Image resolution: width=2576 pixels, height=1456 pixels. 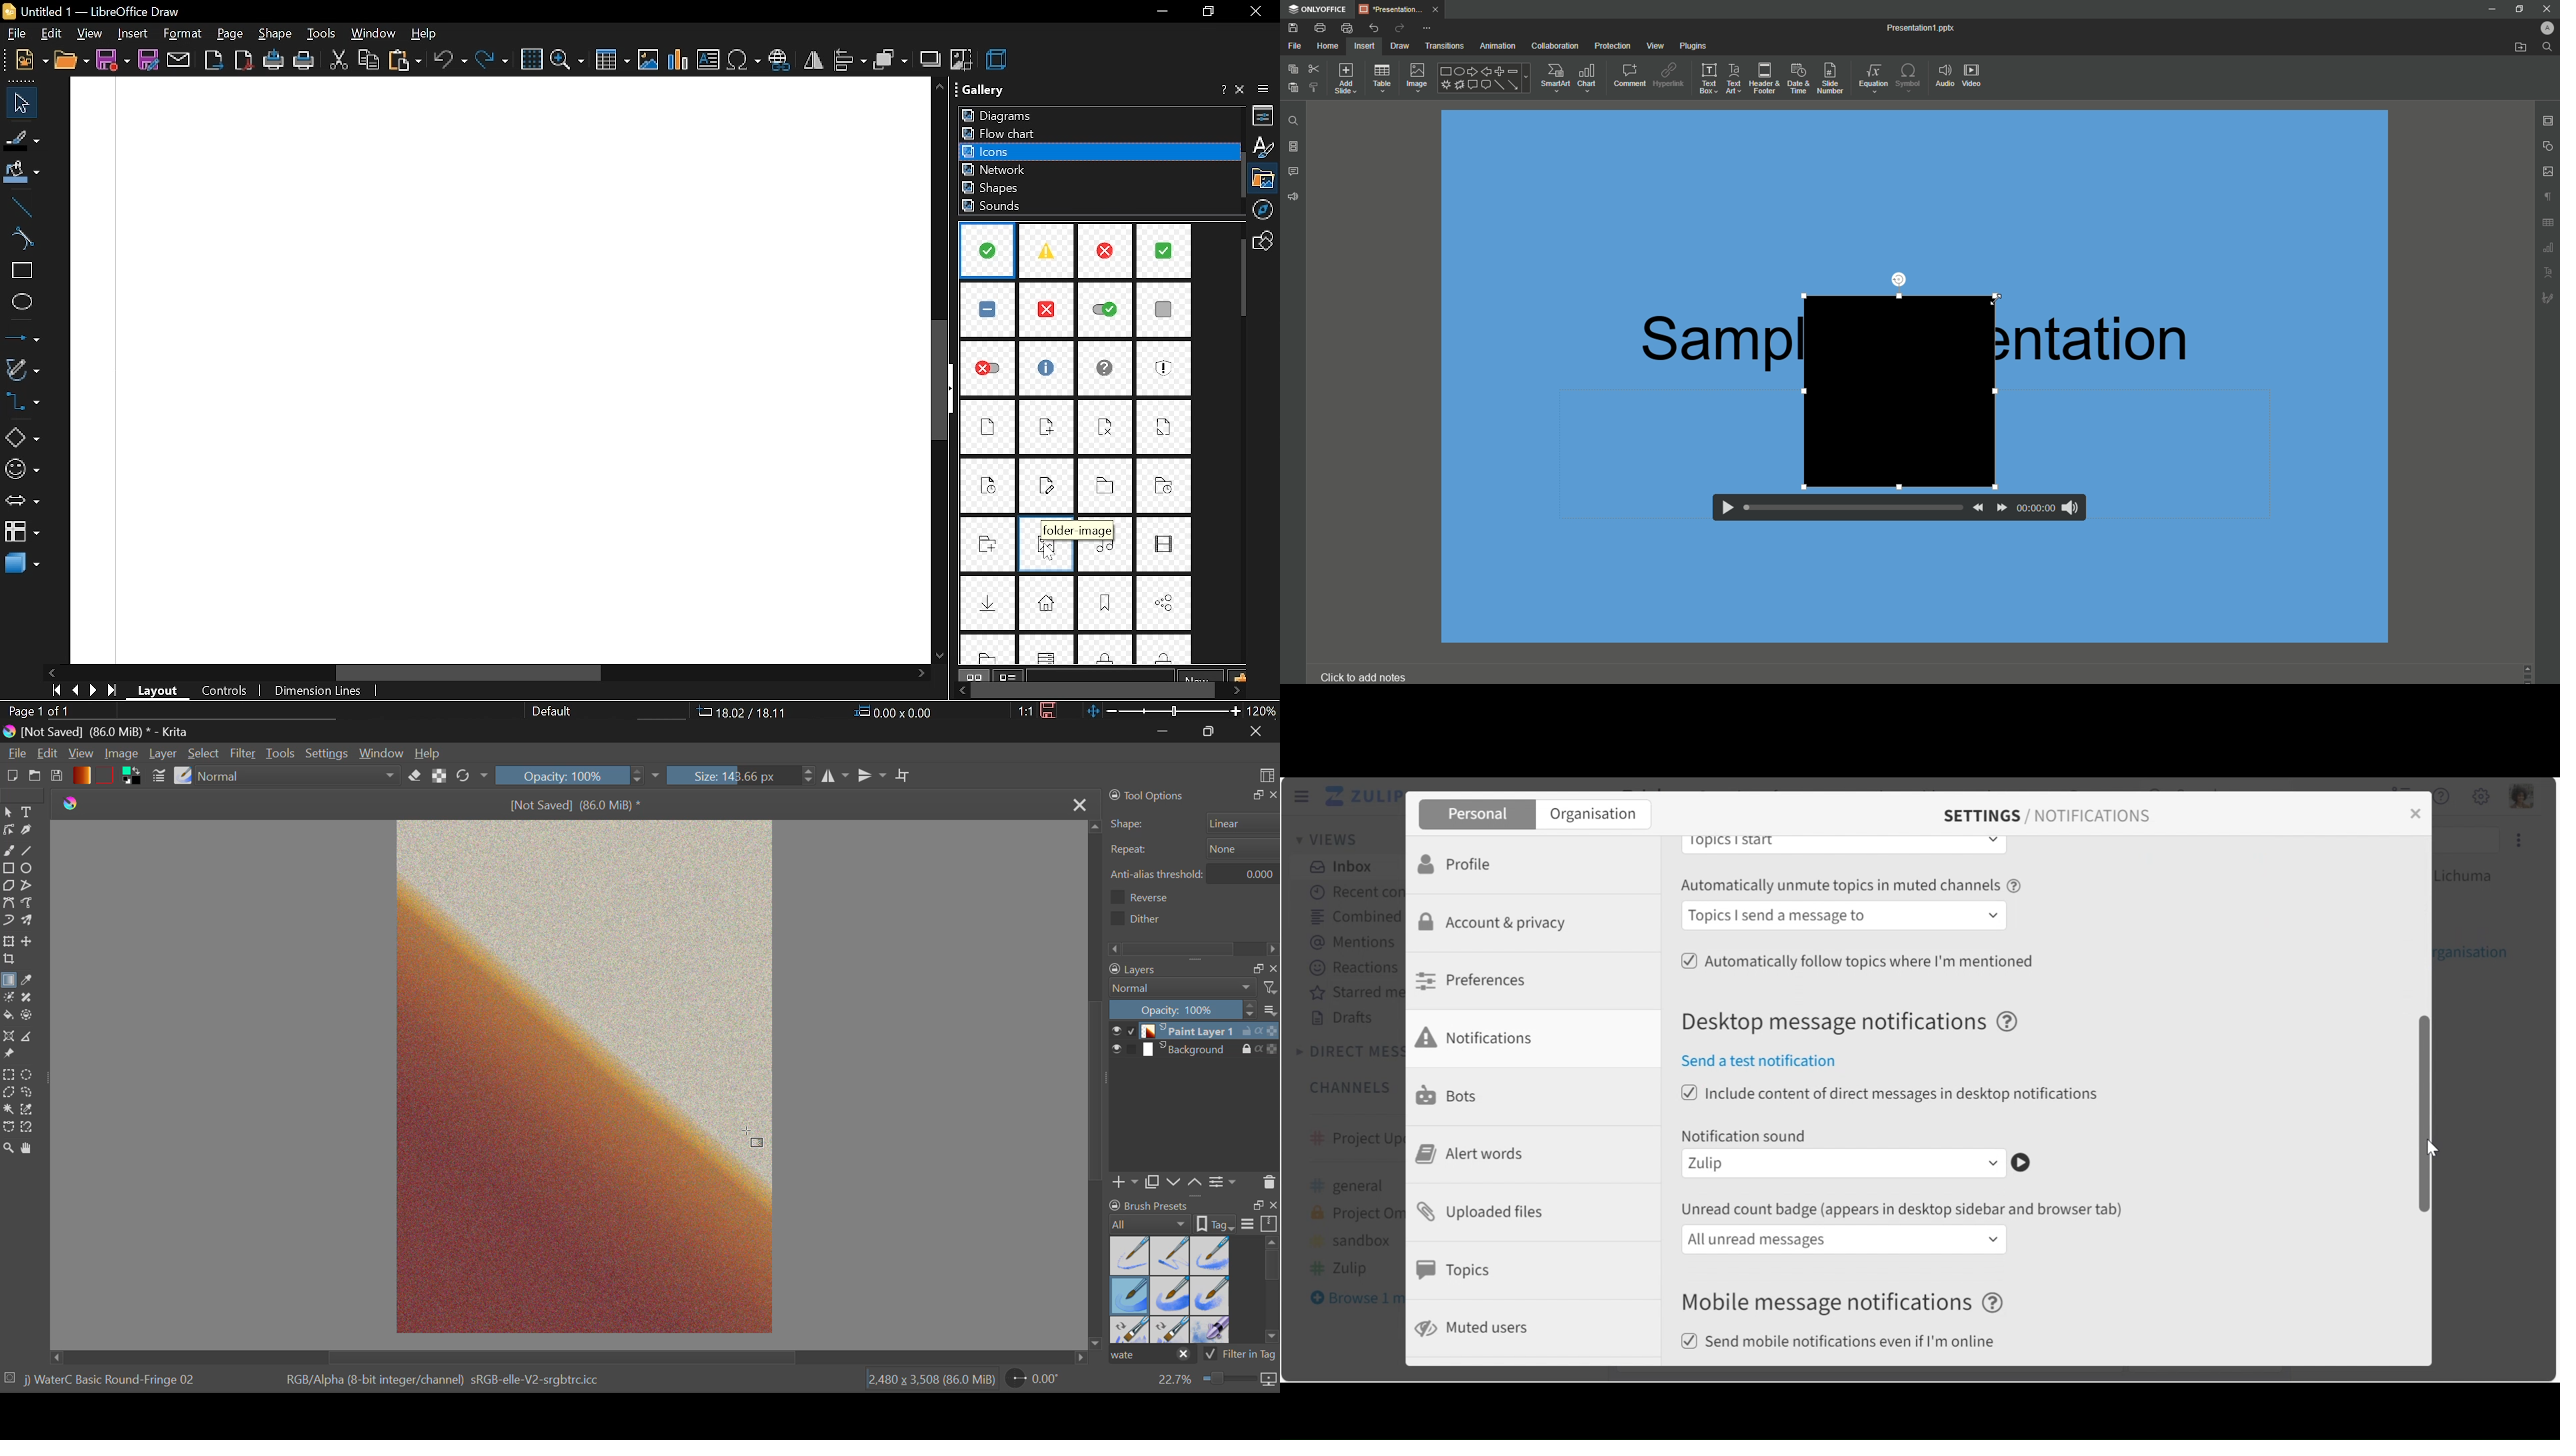 What do you see at coordinates (1258, 1205) in the screenshot?
I see `expand` at bounding box center [1258, 1205].